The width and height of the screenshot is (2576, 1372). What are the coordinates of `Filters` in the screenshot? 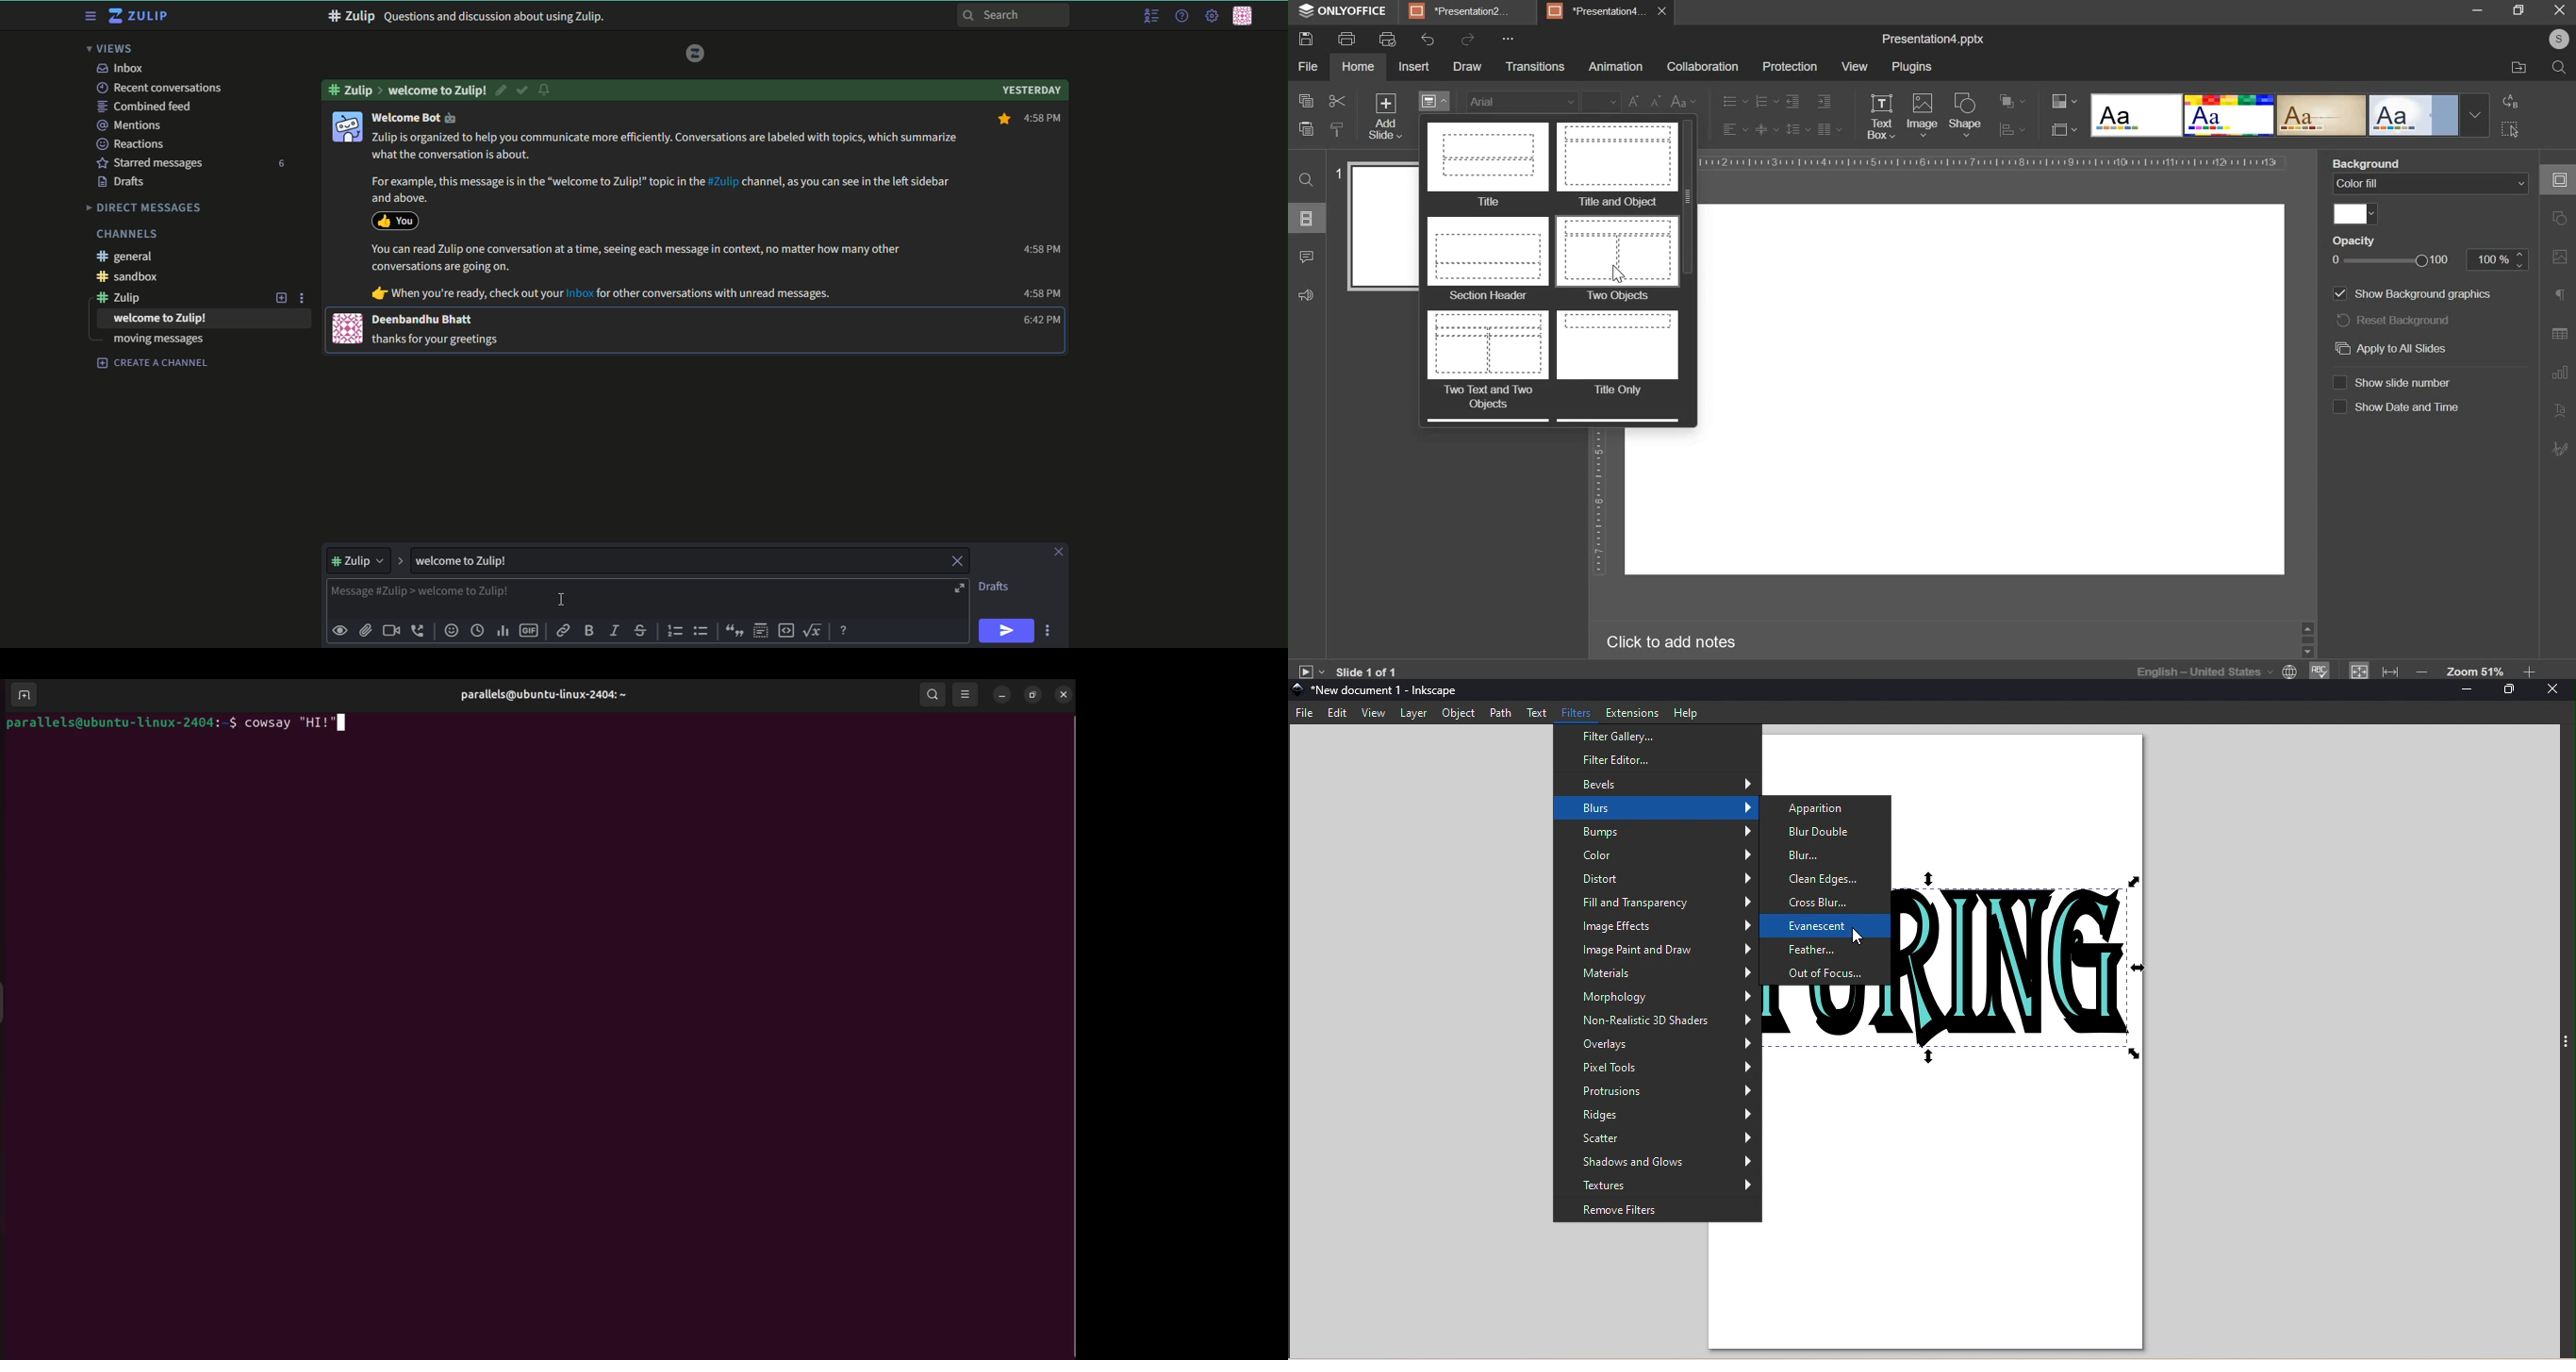 It's located at (1573, 713).